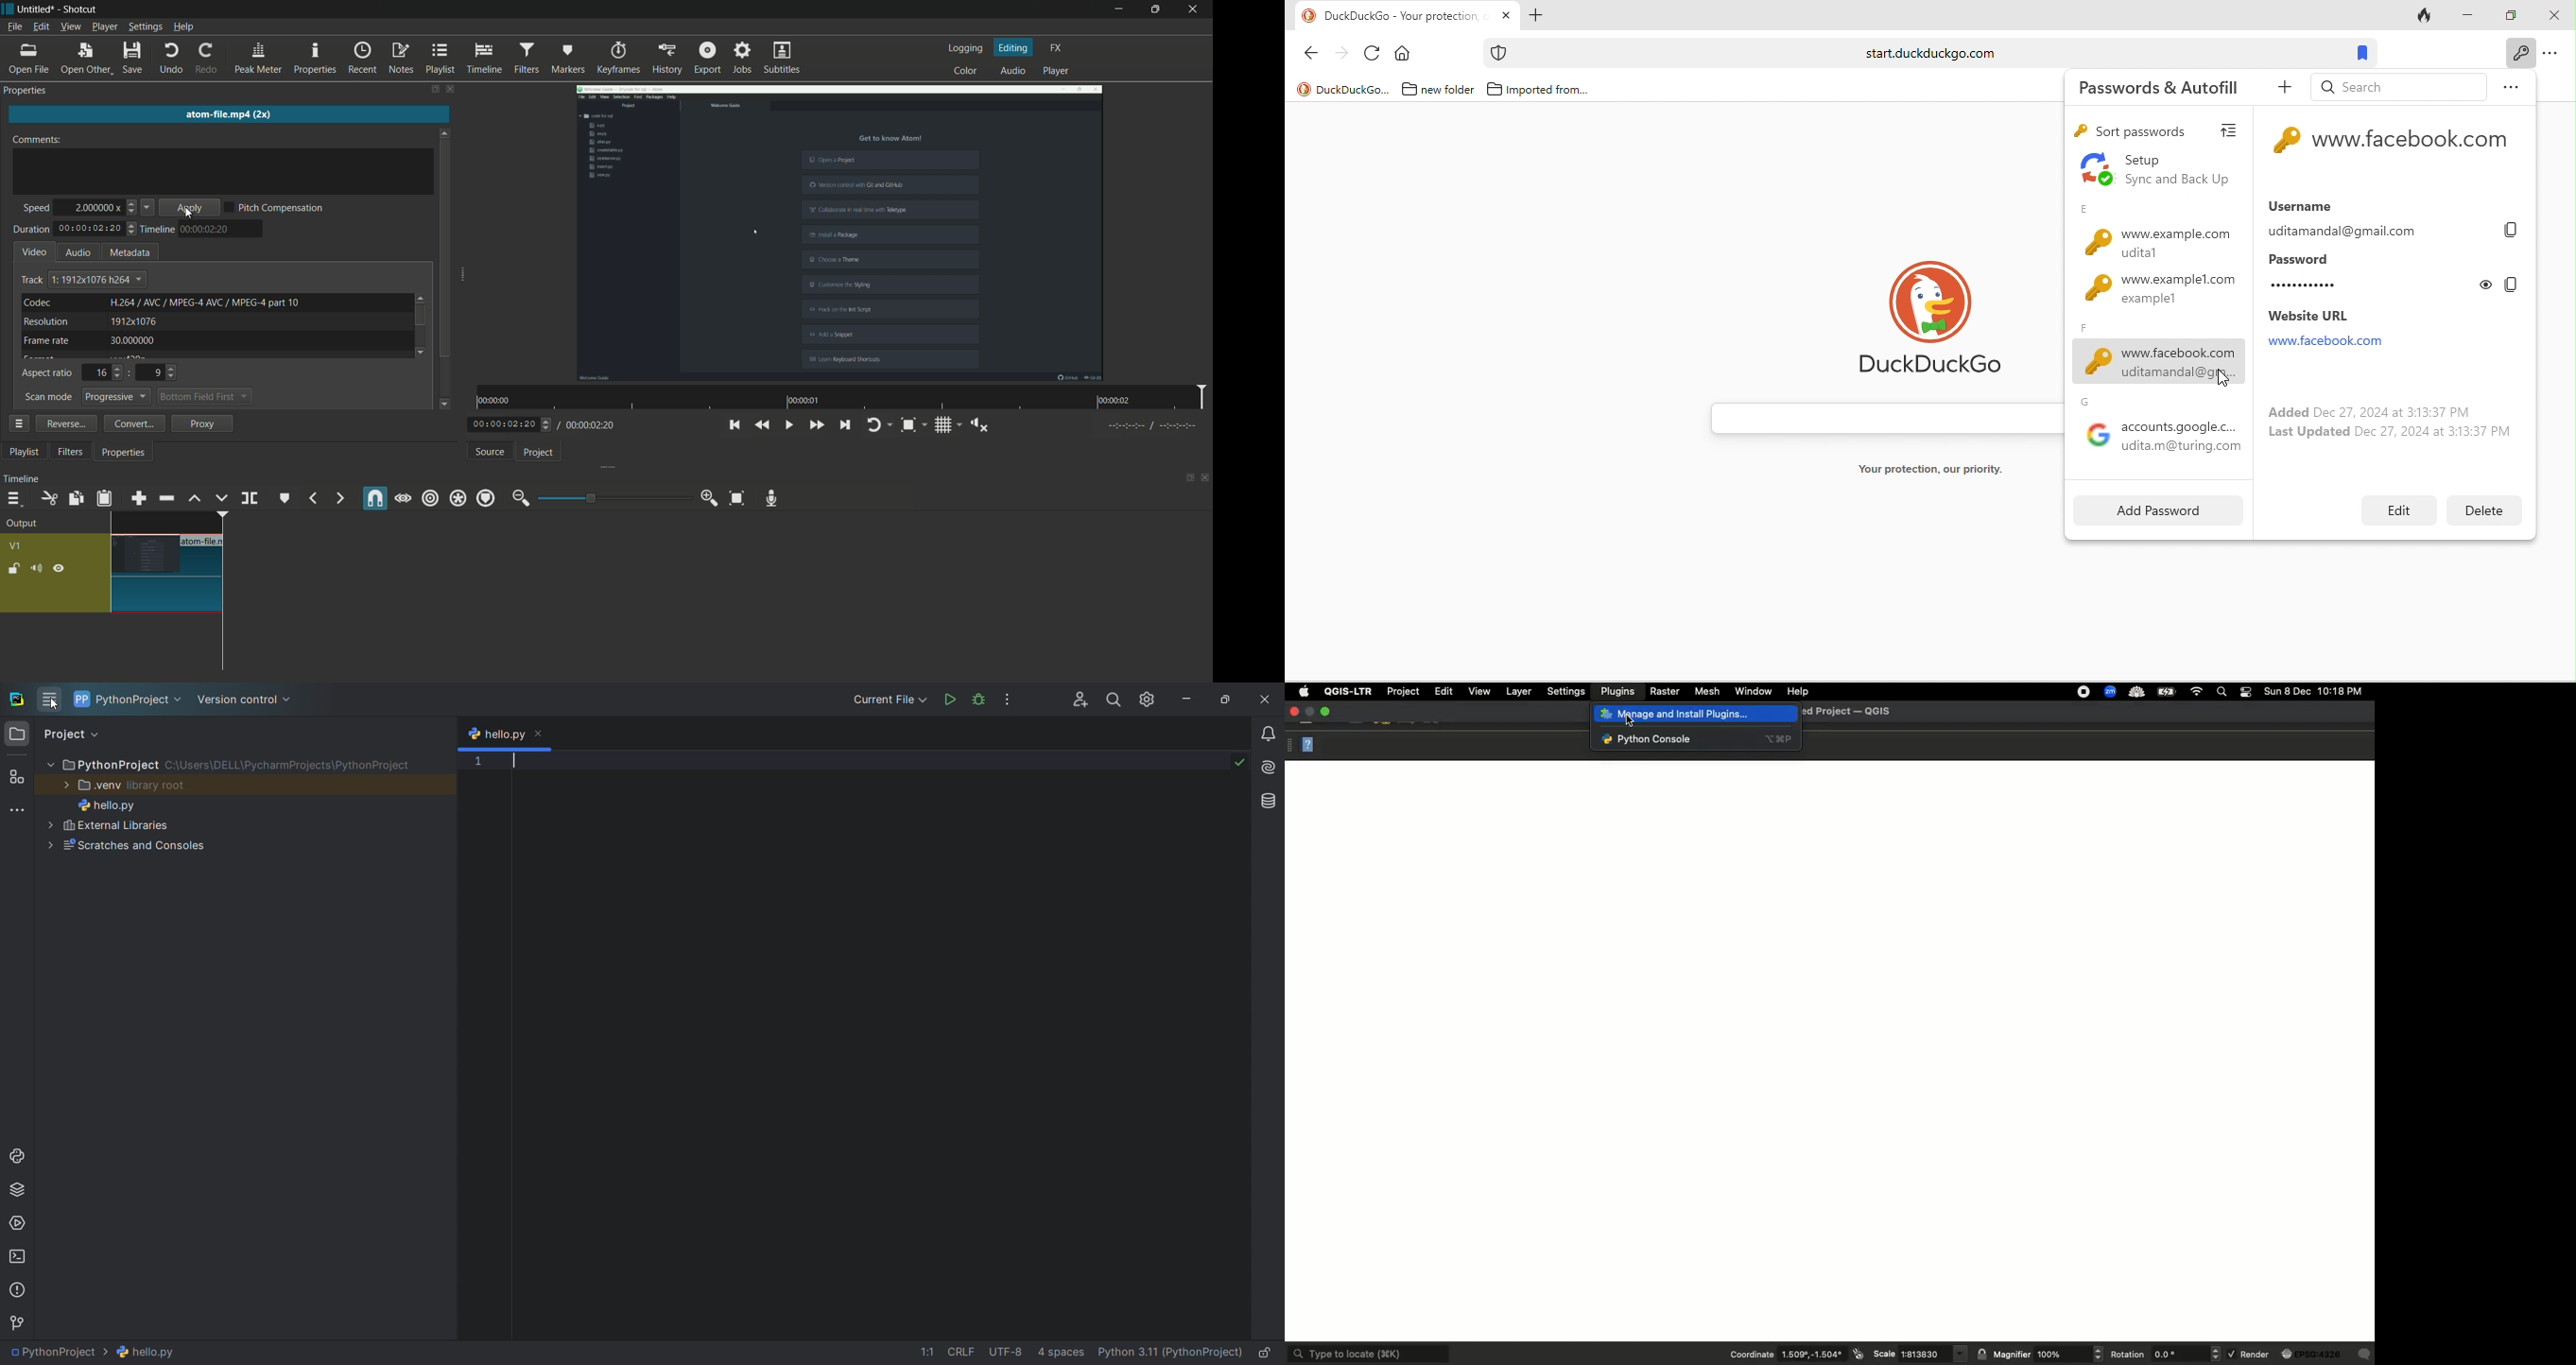  What do you see at coordinates (1665, 692) in the screenshot?
I see `Raster` at bounding box center [1665, 692].